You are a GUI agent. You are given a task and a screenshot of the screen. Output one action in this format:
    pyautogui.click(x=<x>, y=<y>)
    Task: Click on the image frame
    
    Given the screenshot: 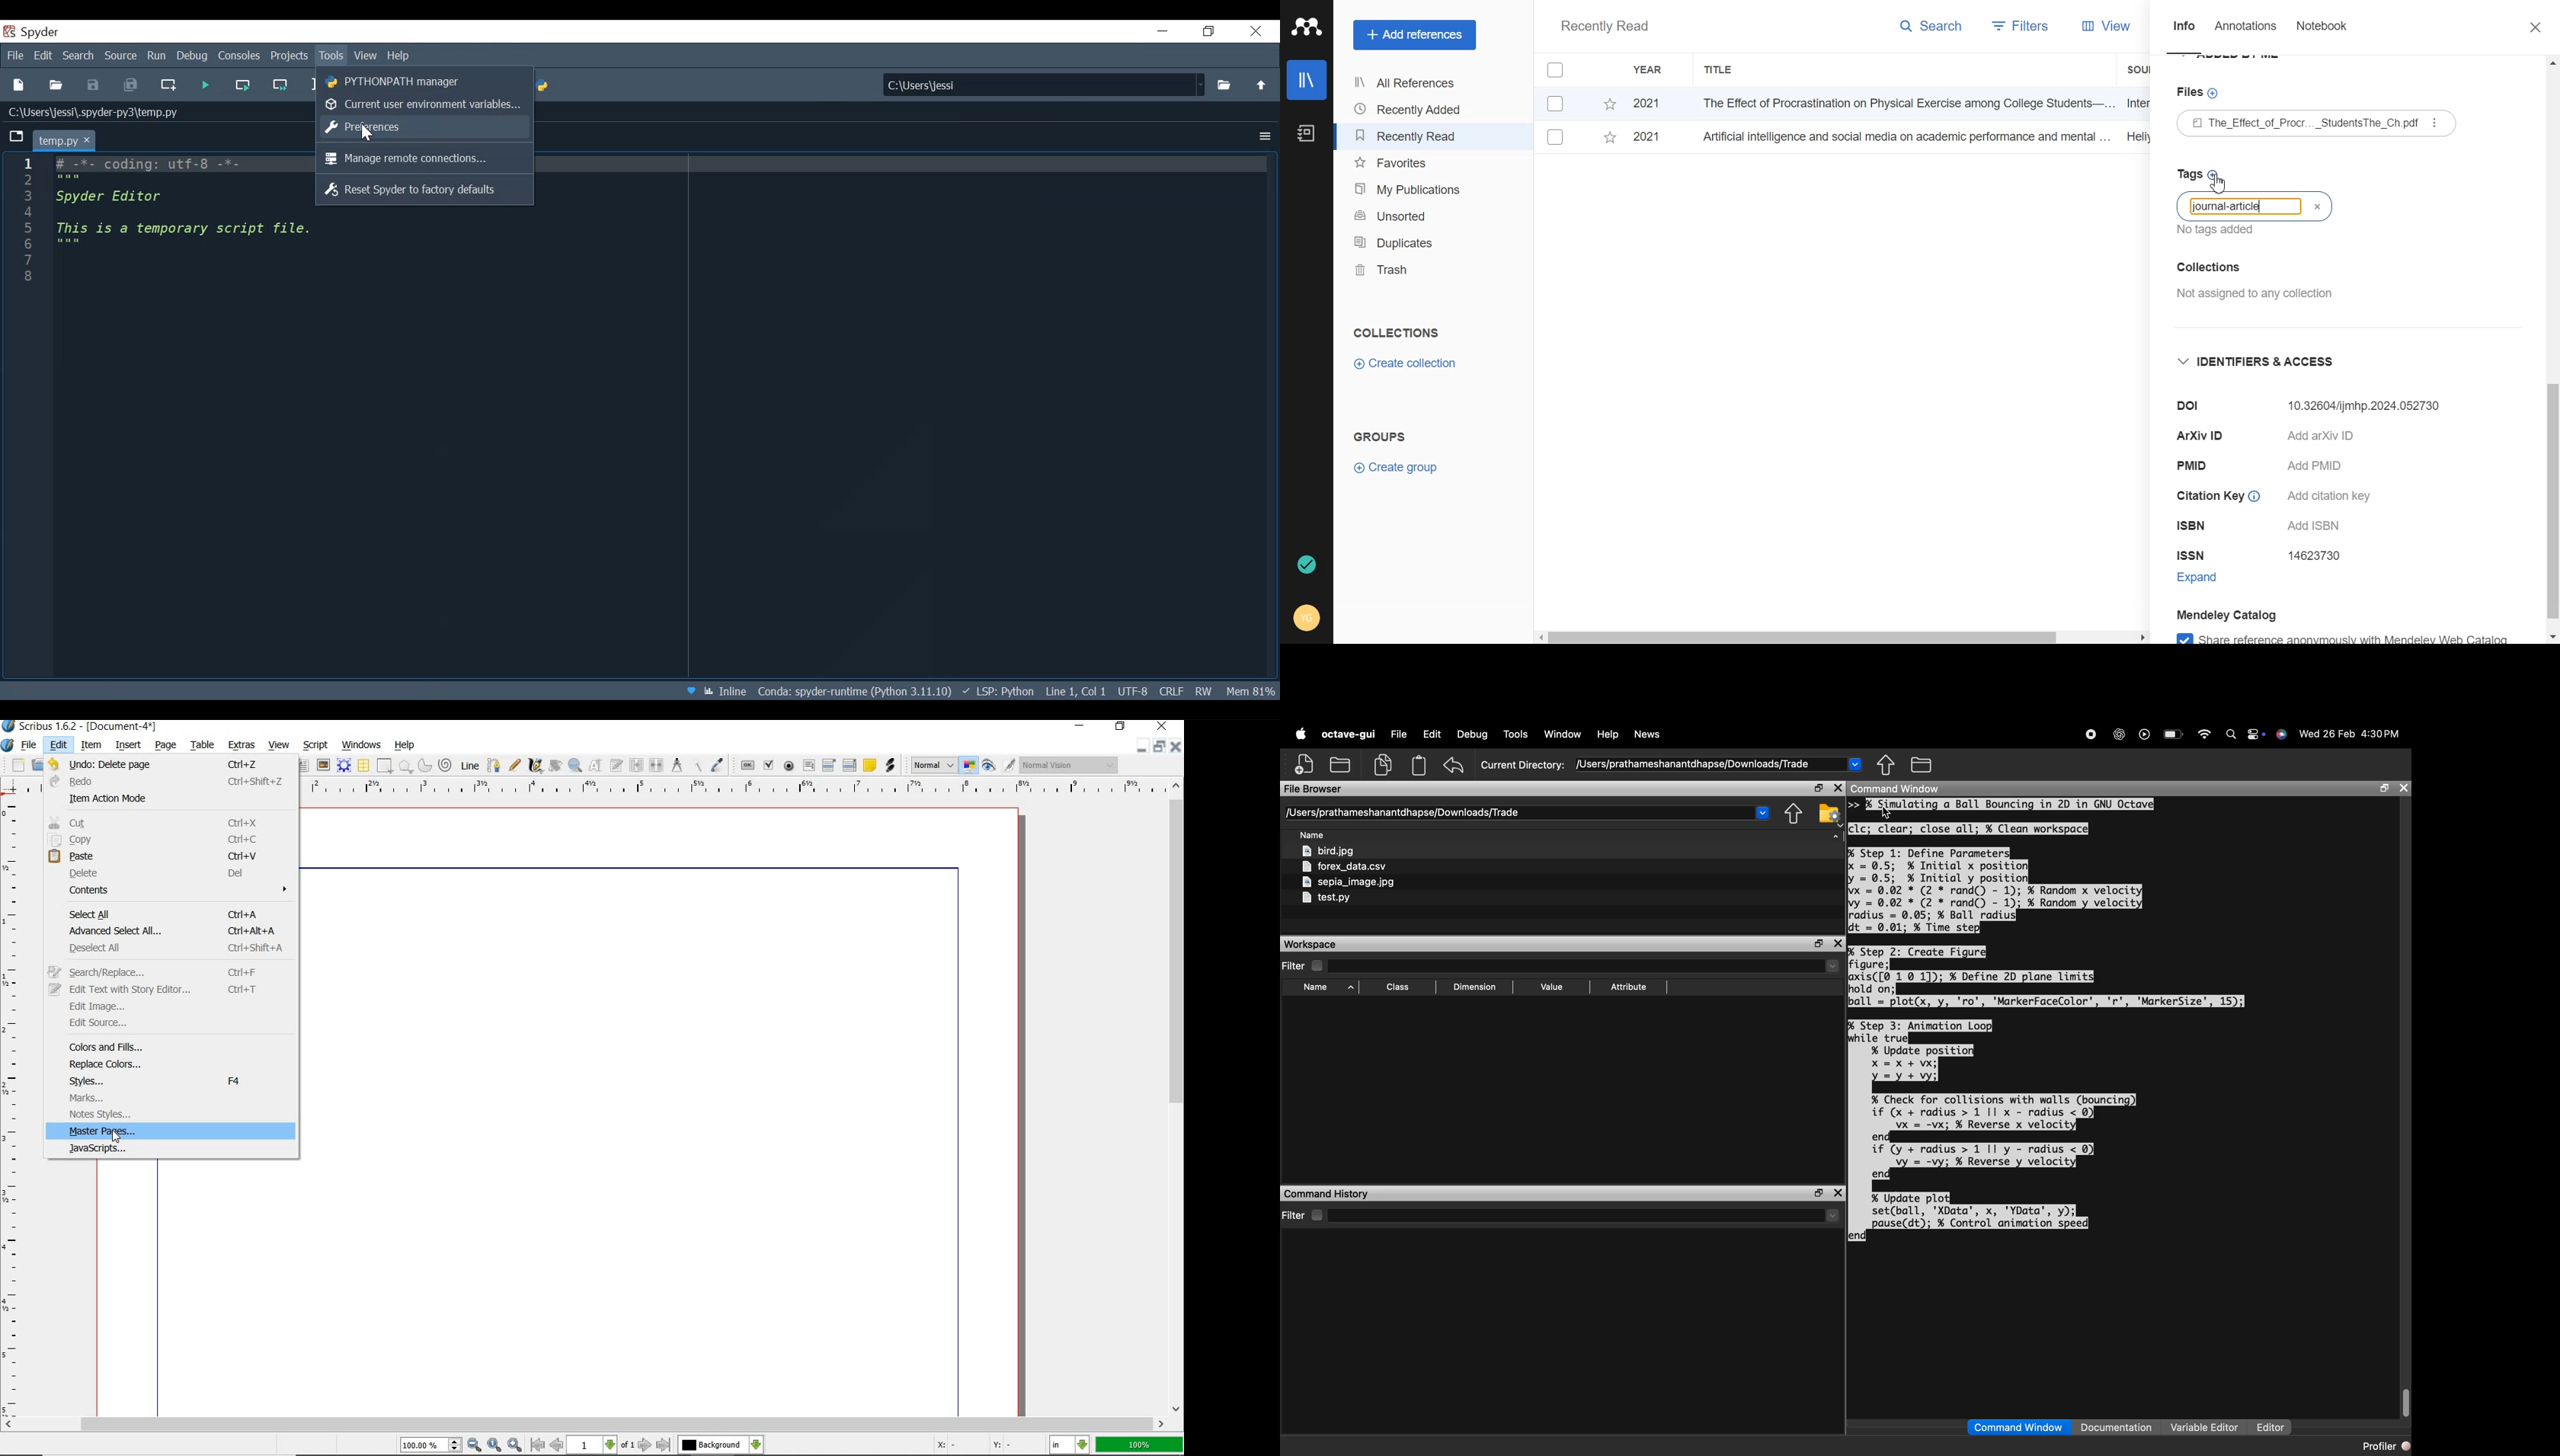 What is the action you would take?
    pyautogui.click(x=324, y=765)
    